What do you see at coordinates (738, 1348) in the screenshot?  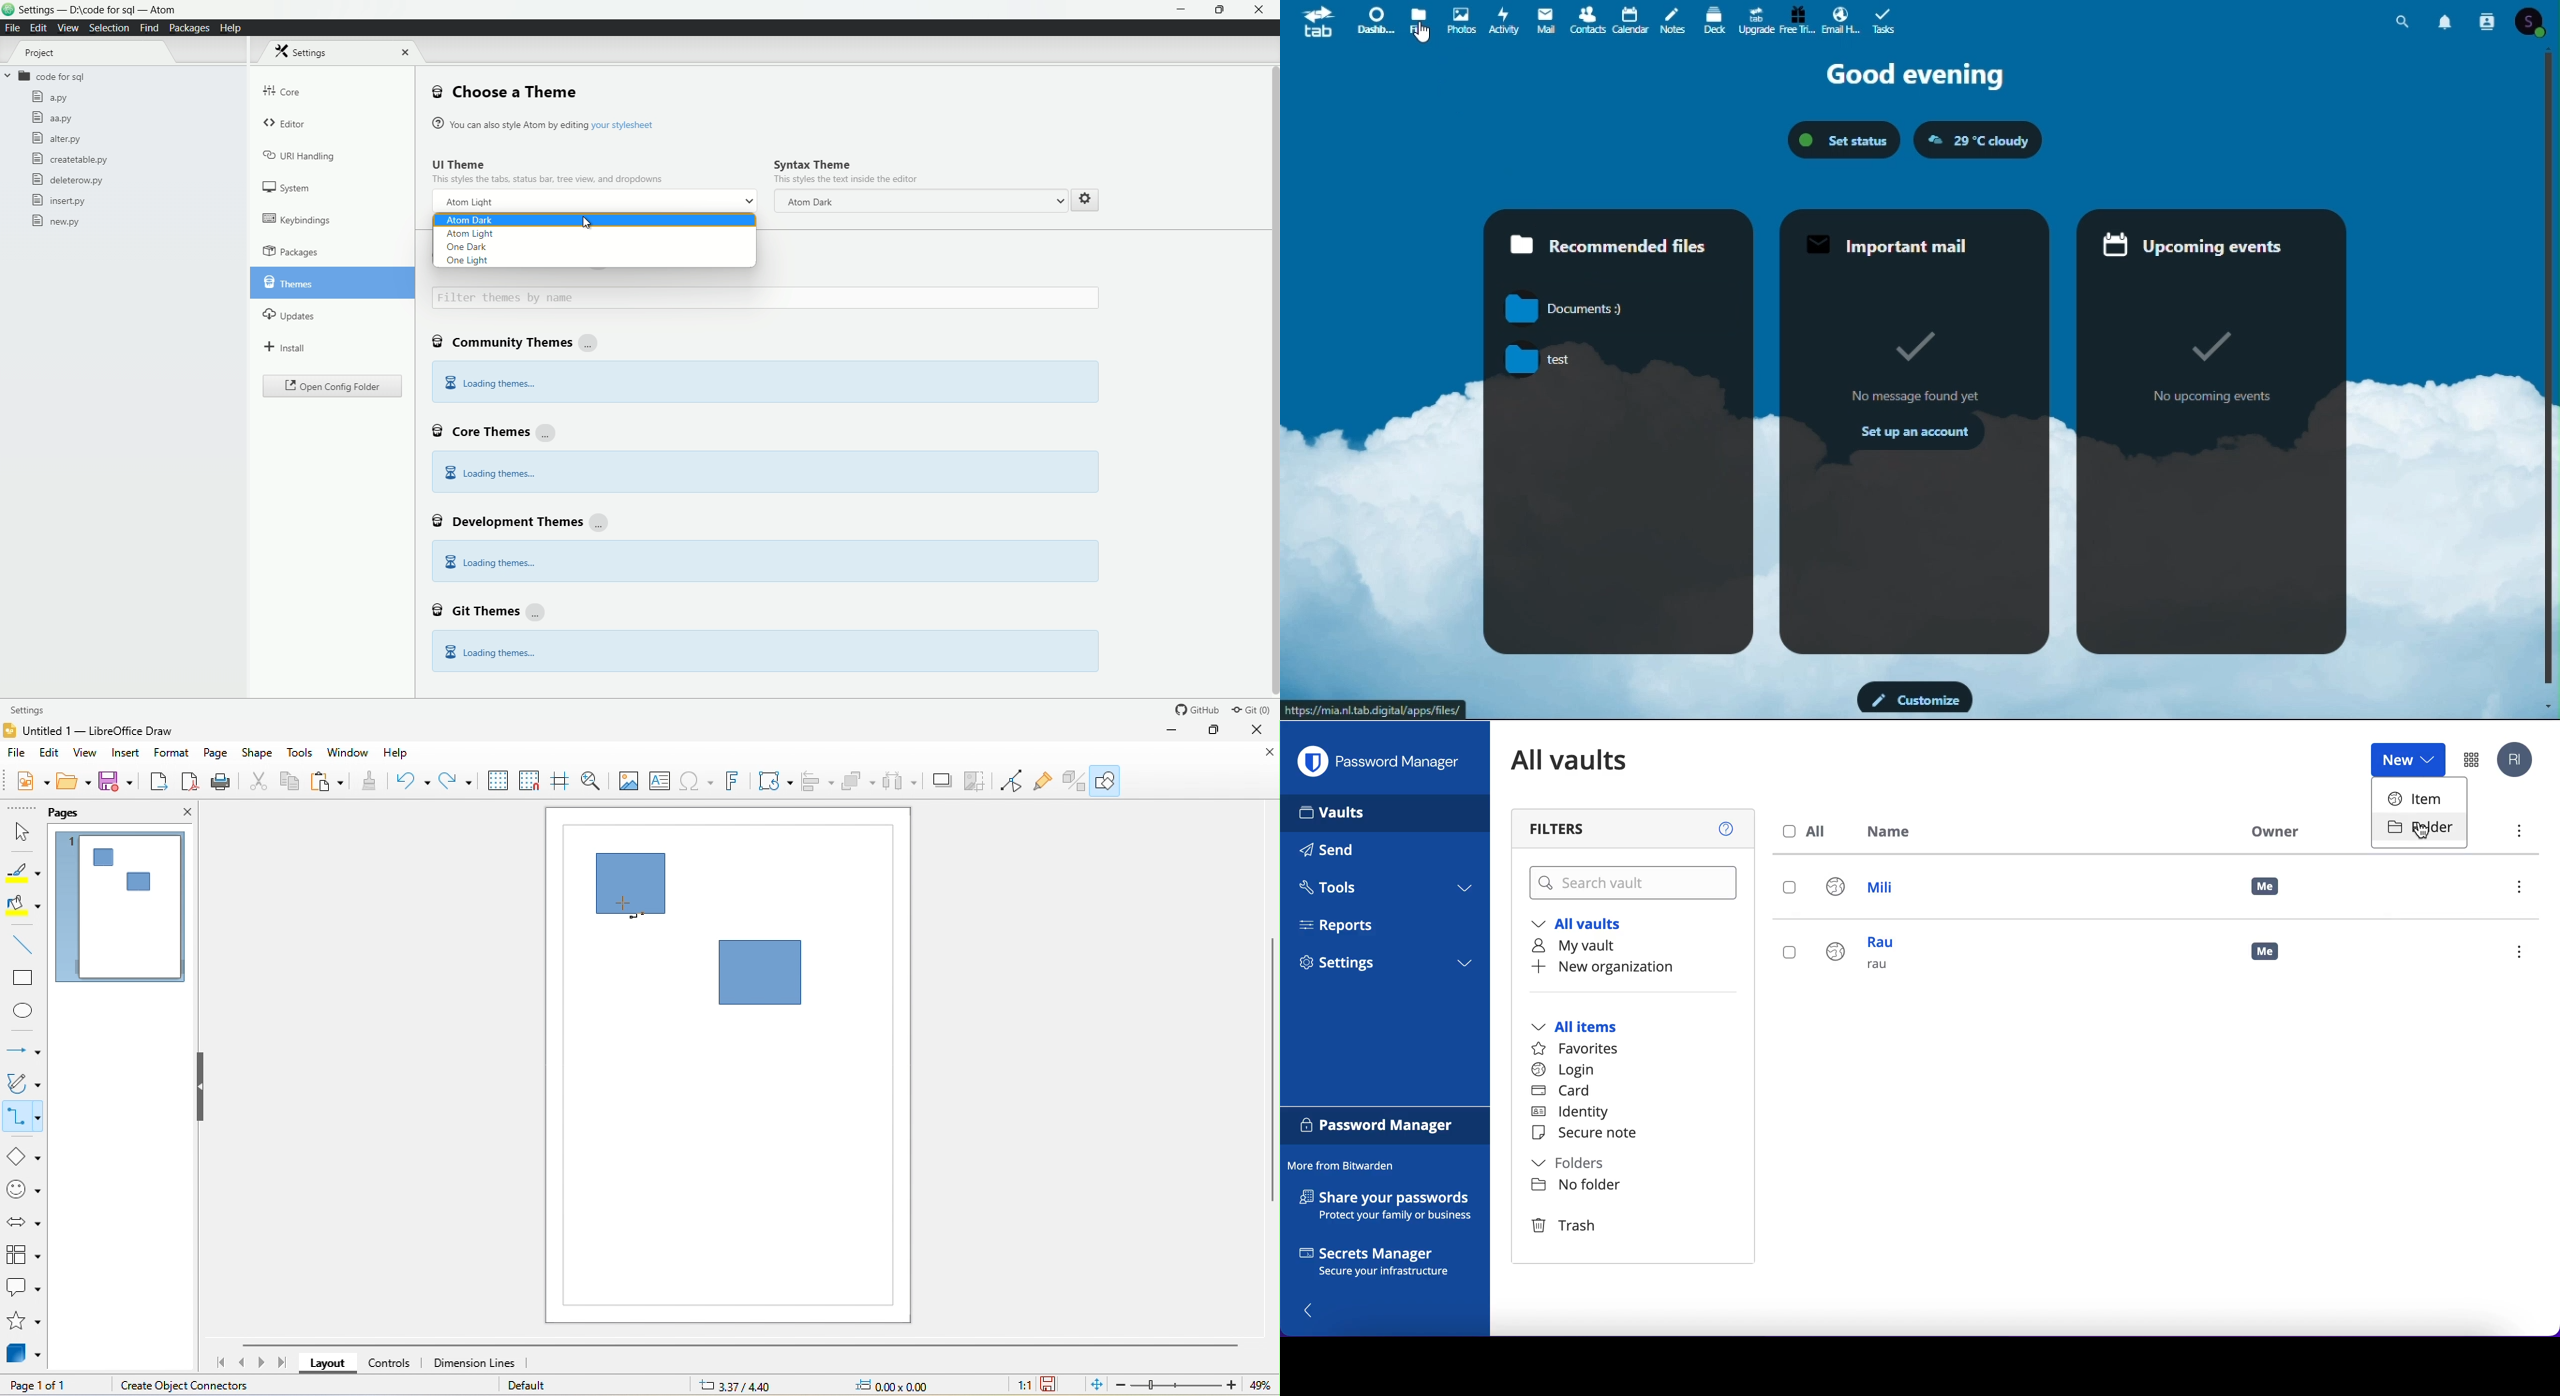 I see `horizontal scroll bar` at bounding box center [738, 1348].